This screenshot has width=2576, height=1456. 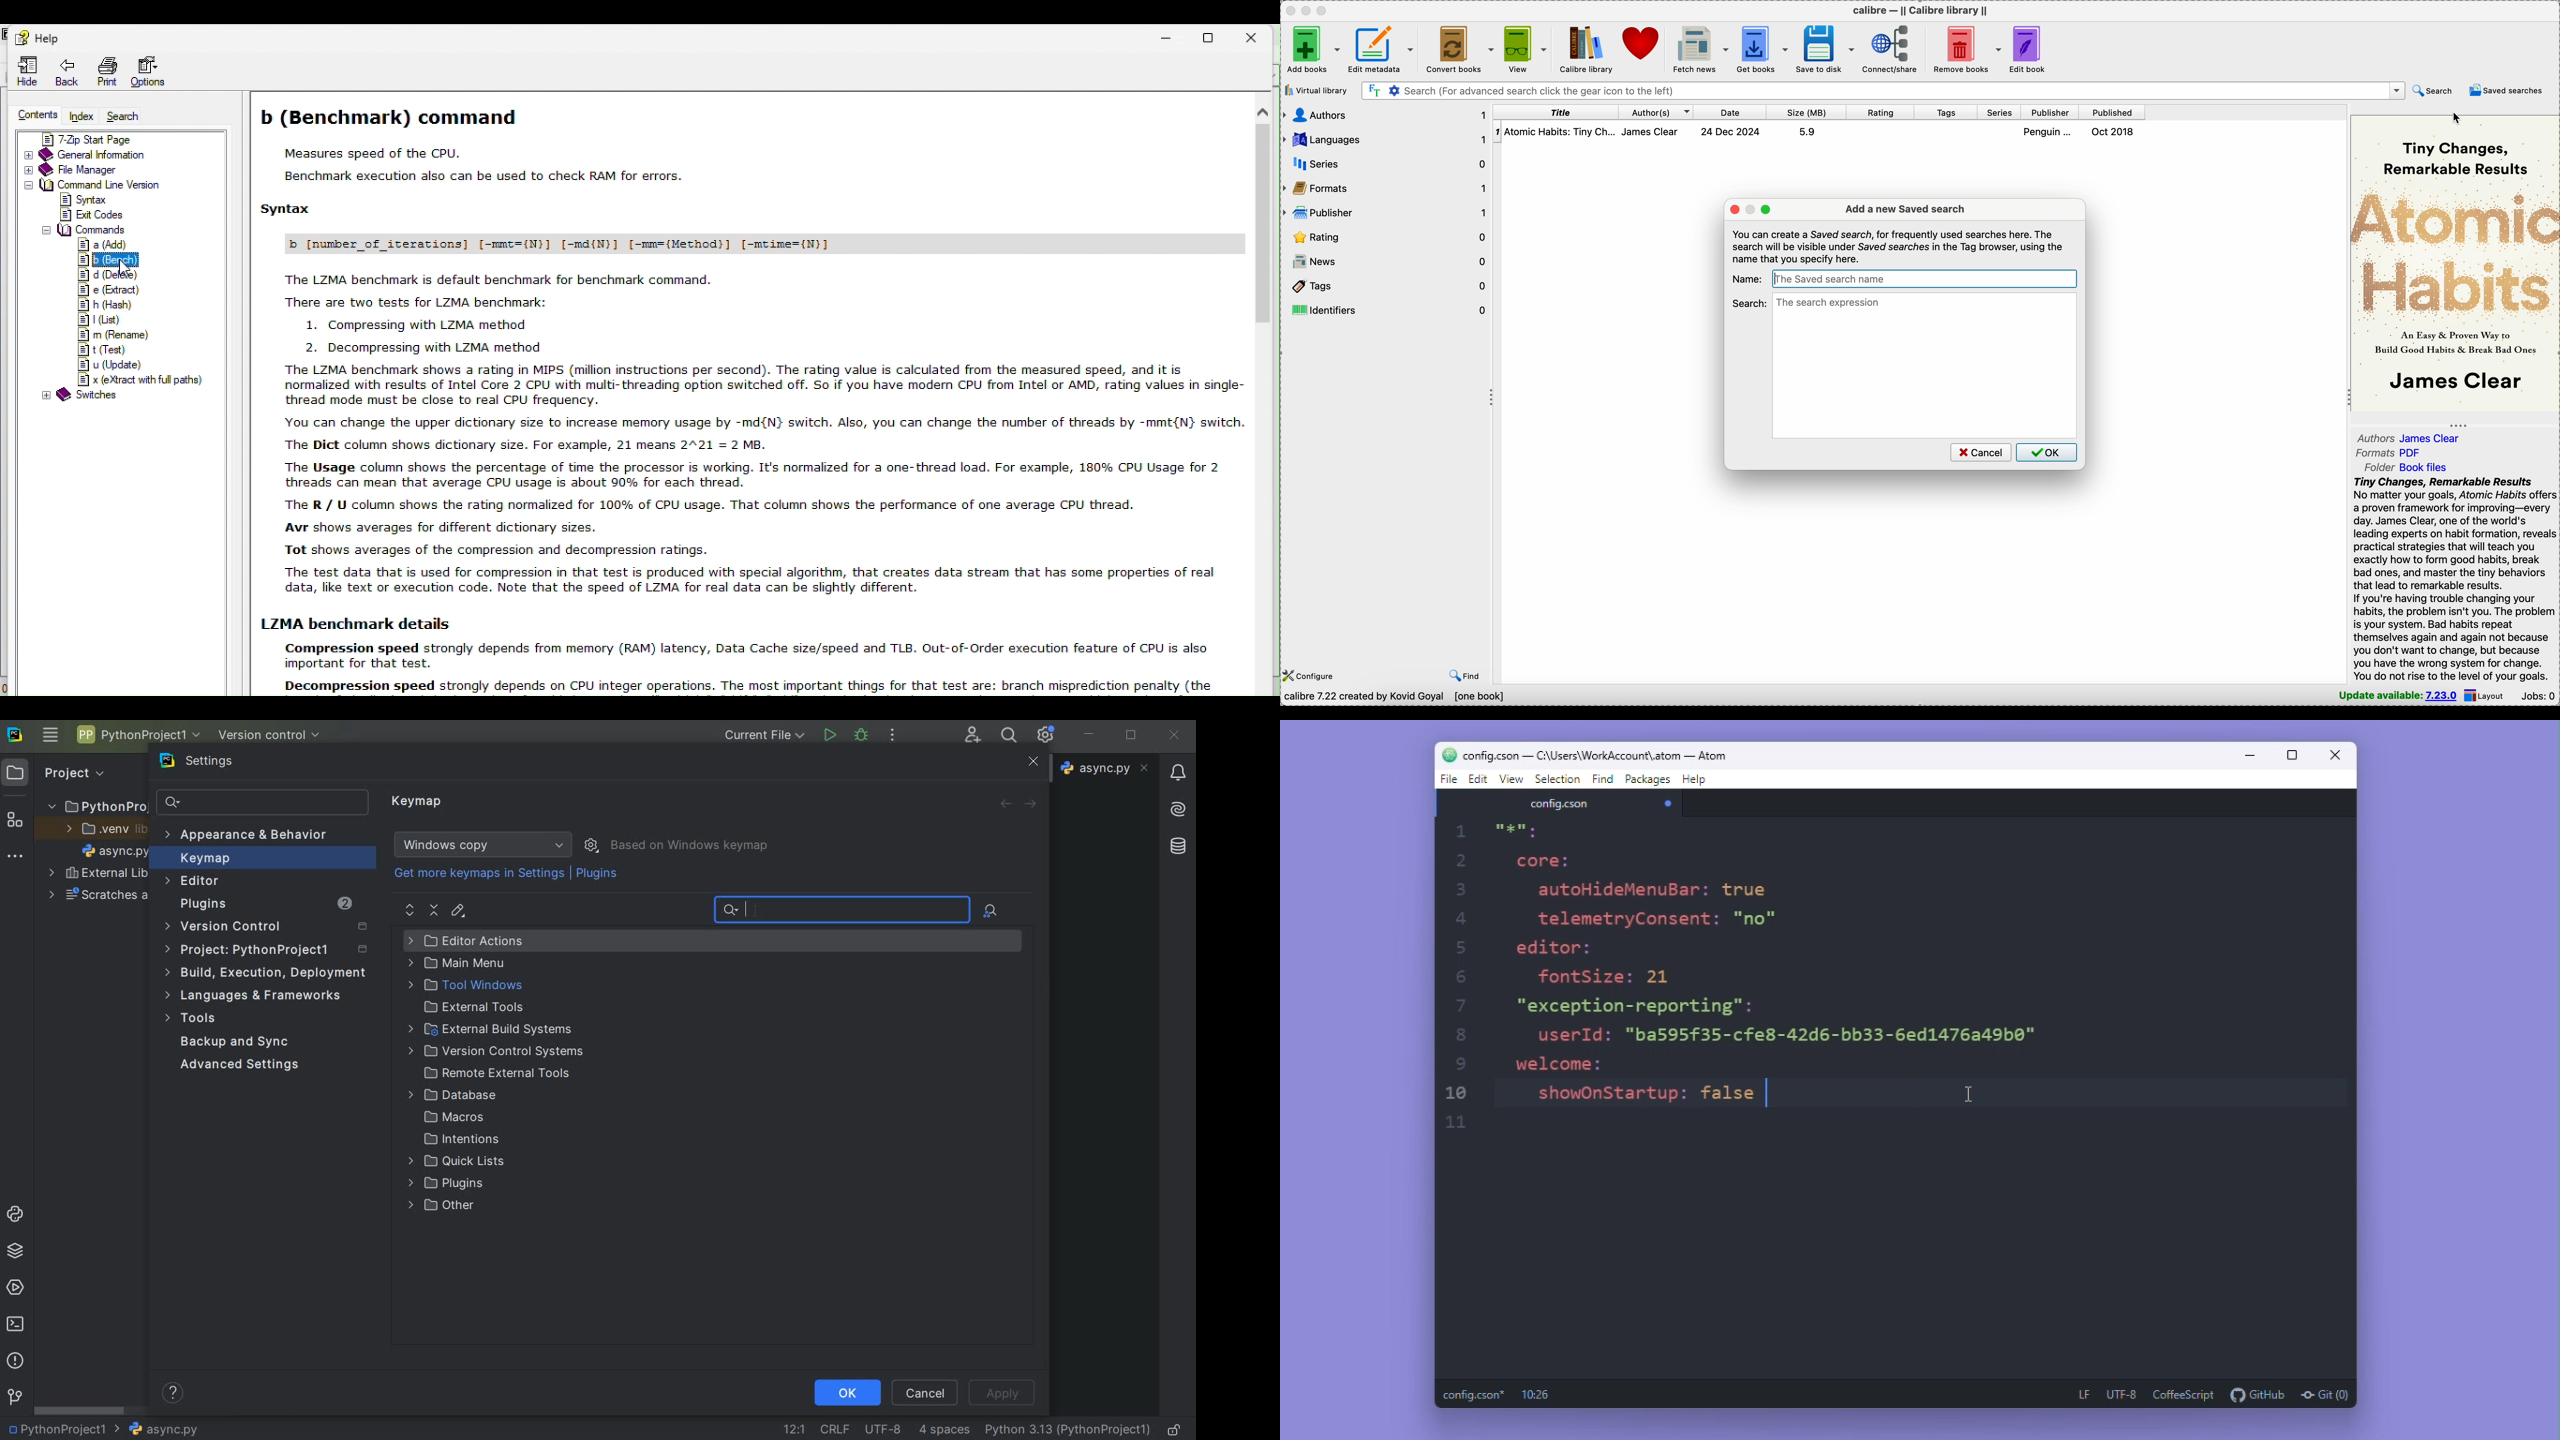 I want to click on macros, so click(x=448, y=1119).